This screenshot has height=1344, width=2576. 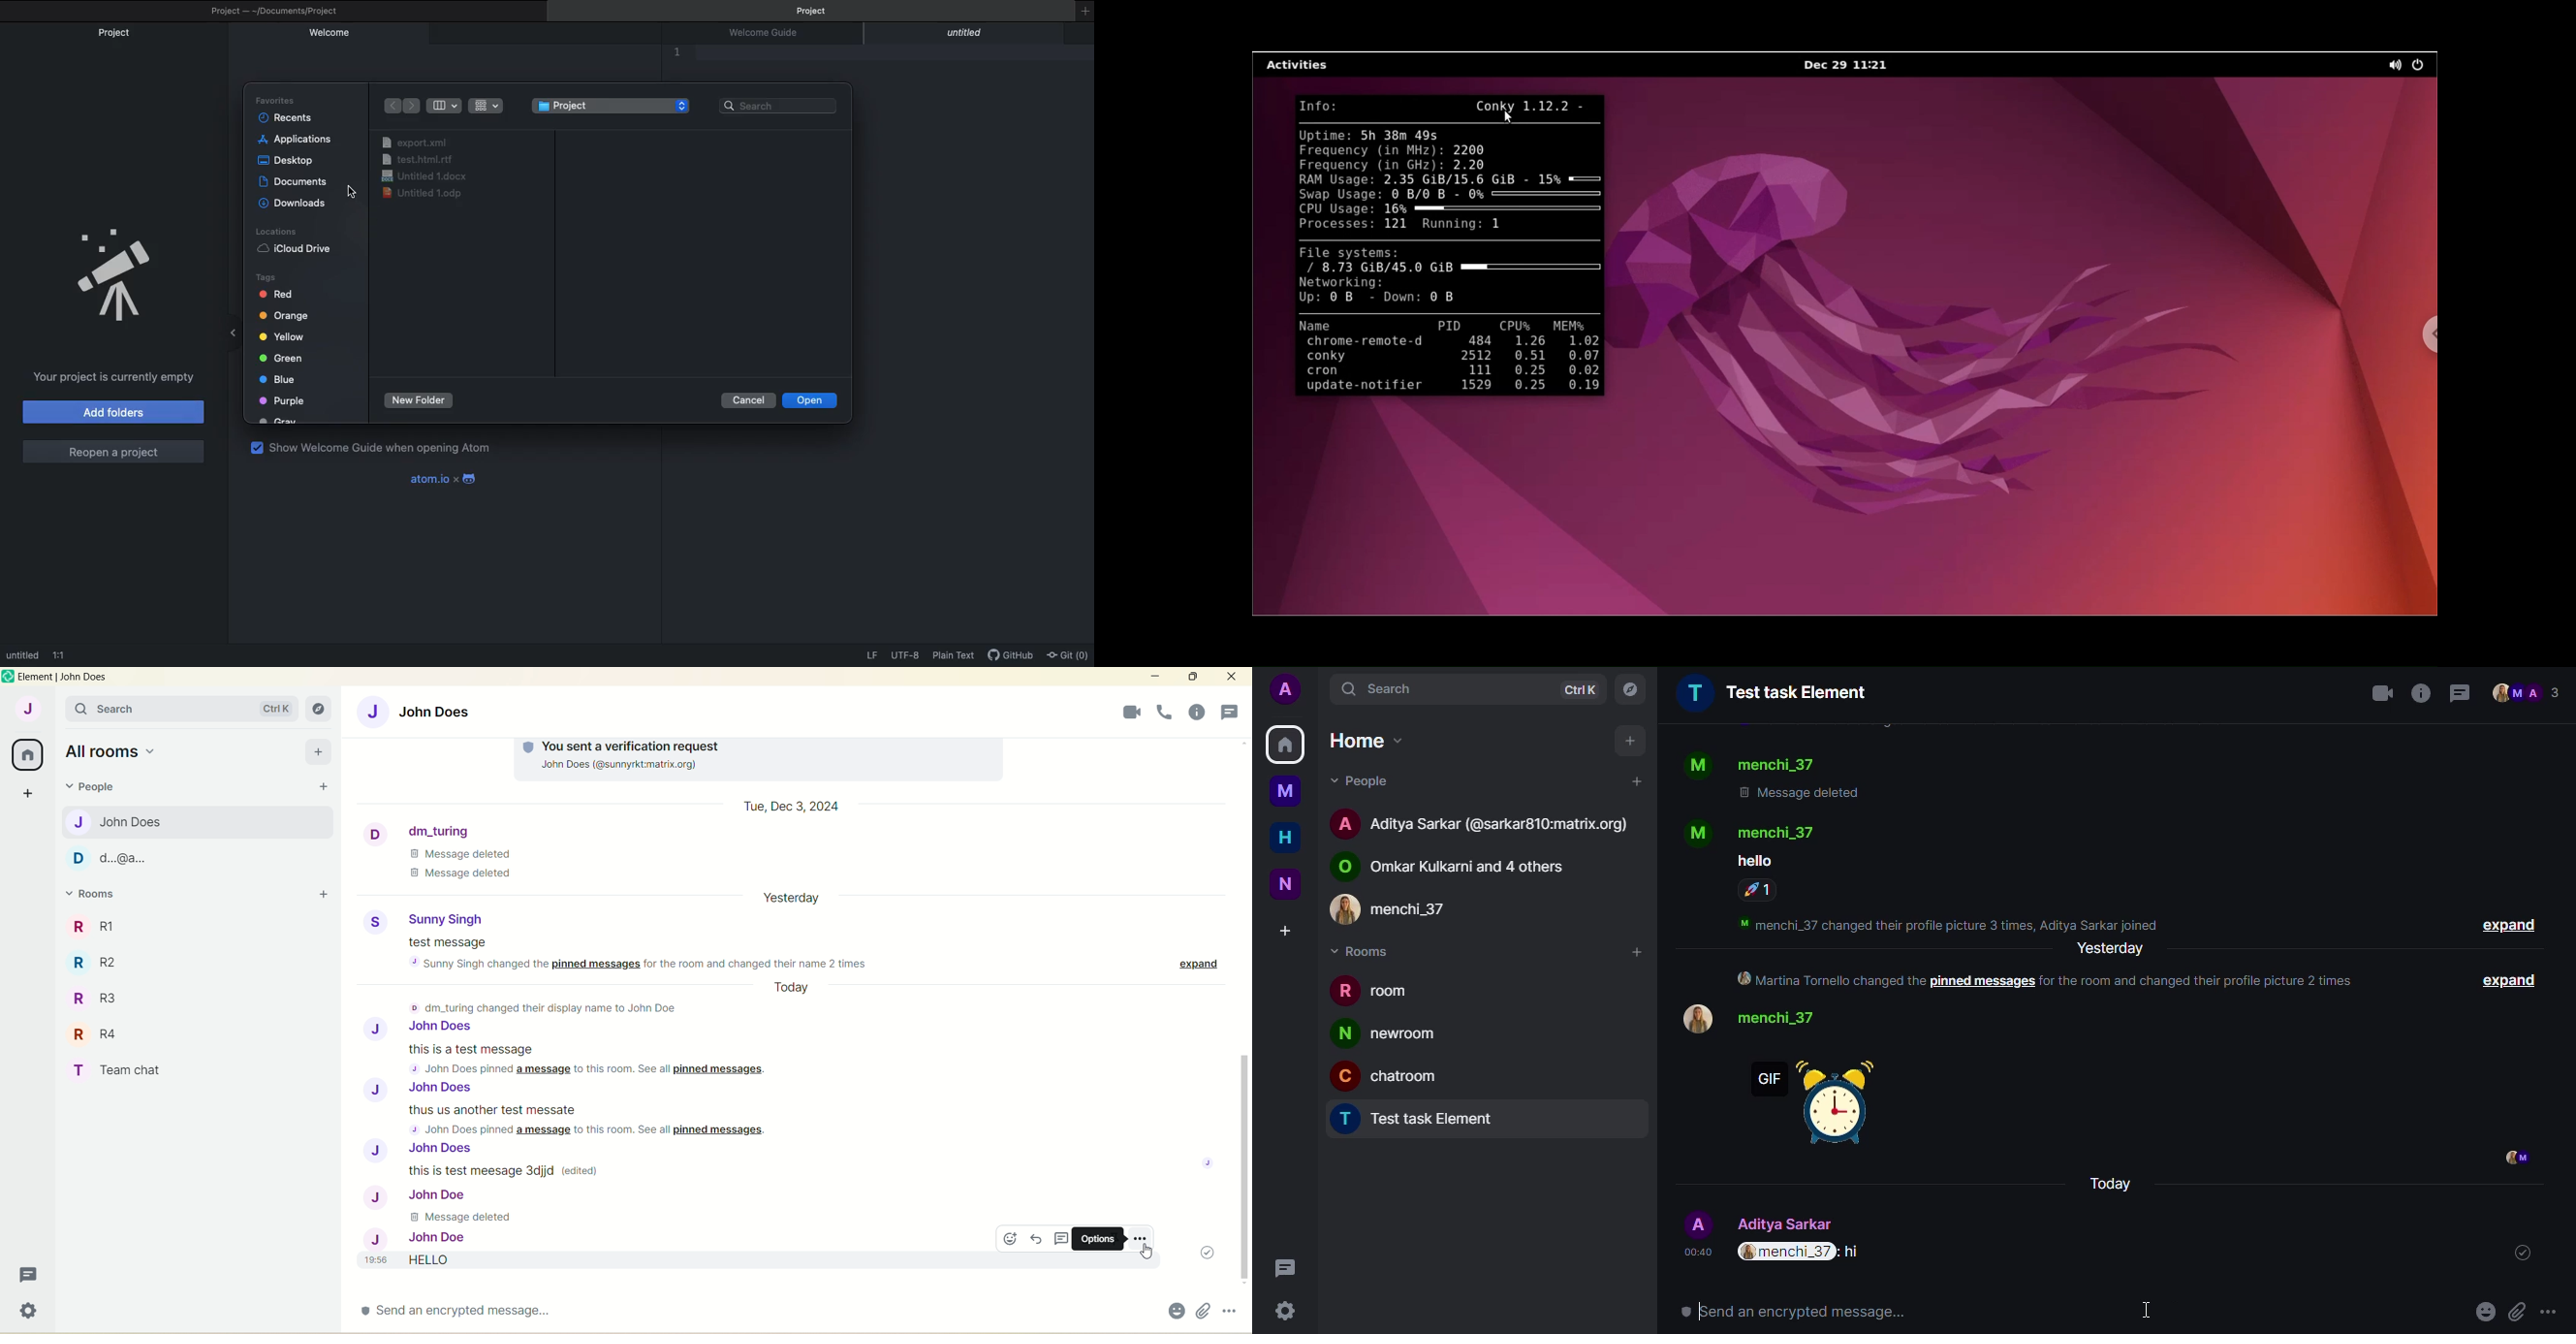 What do you see at coordinates (322, 788) in the screenshot?
I see `start chat` at bounding box center [322, 788].